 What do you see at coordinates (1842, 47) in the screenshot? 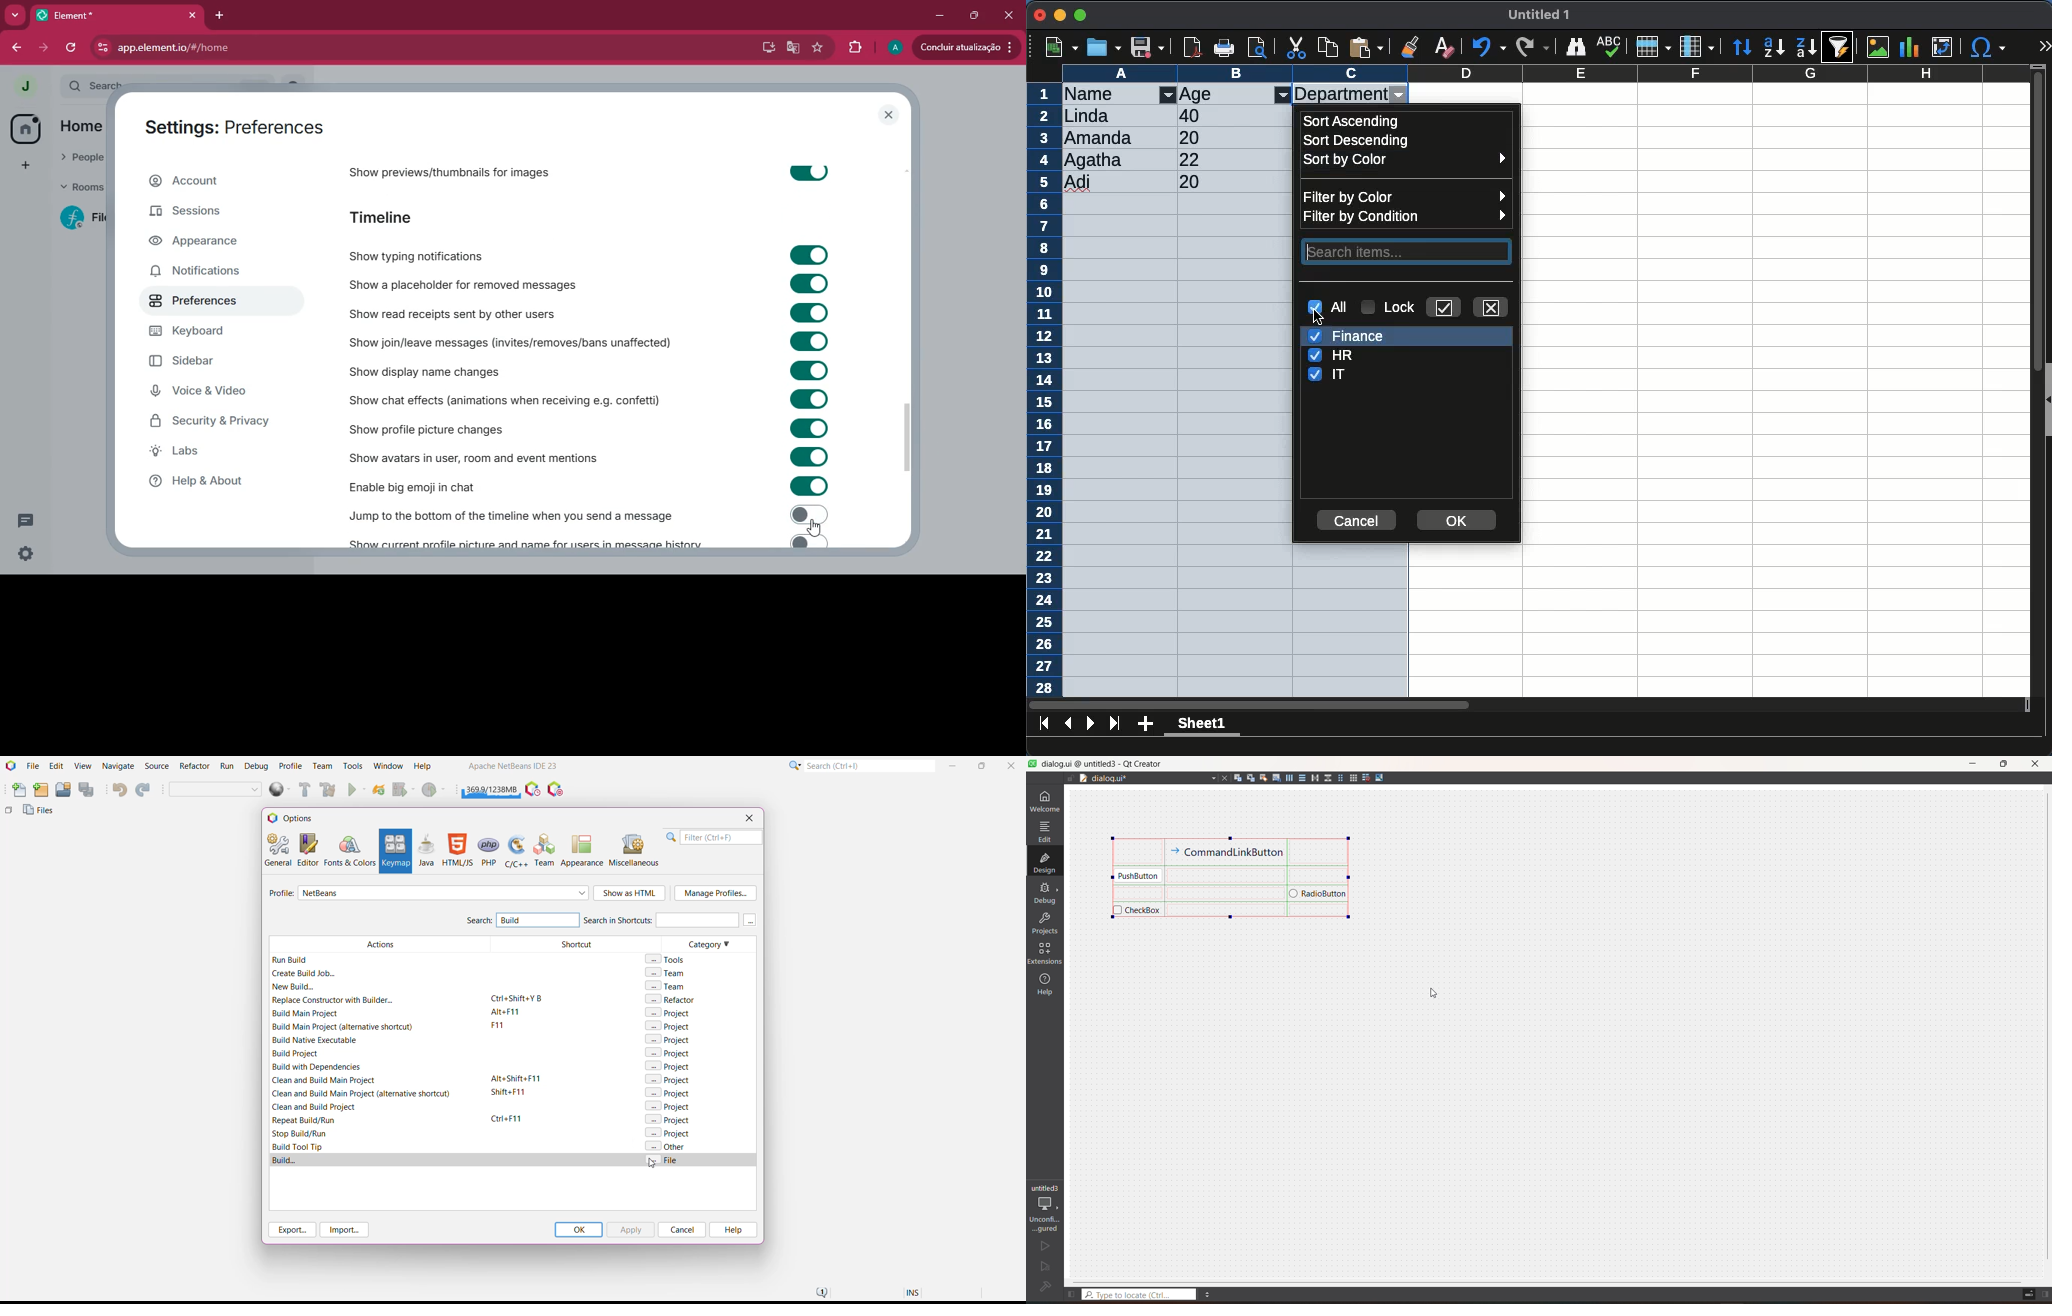
I see `sort` at bounding box center [1842, 47].